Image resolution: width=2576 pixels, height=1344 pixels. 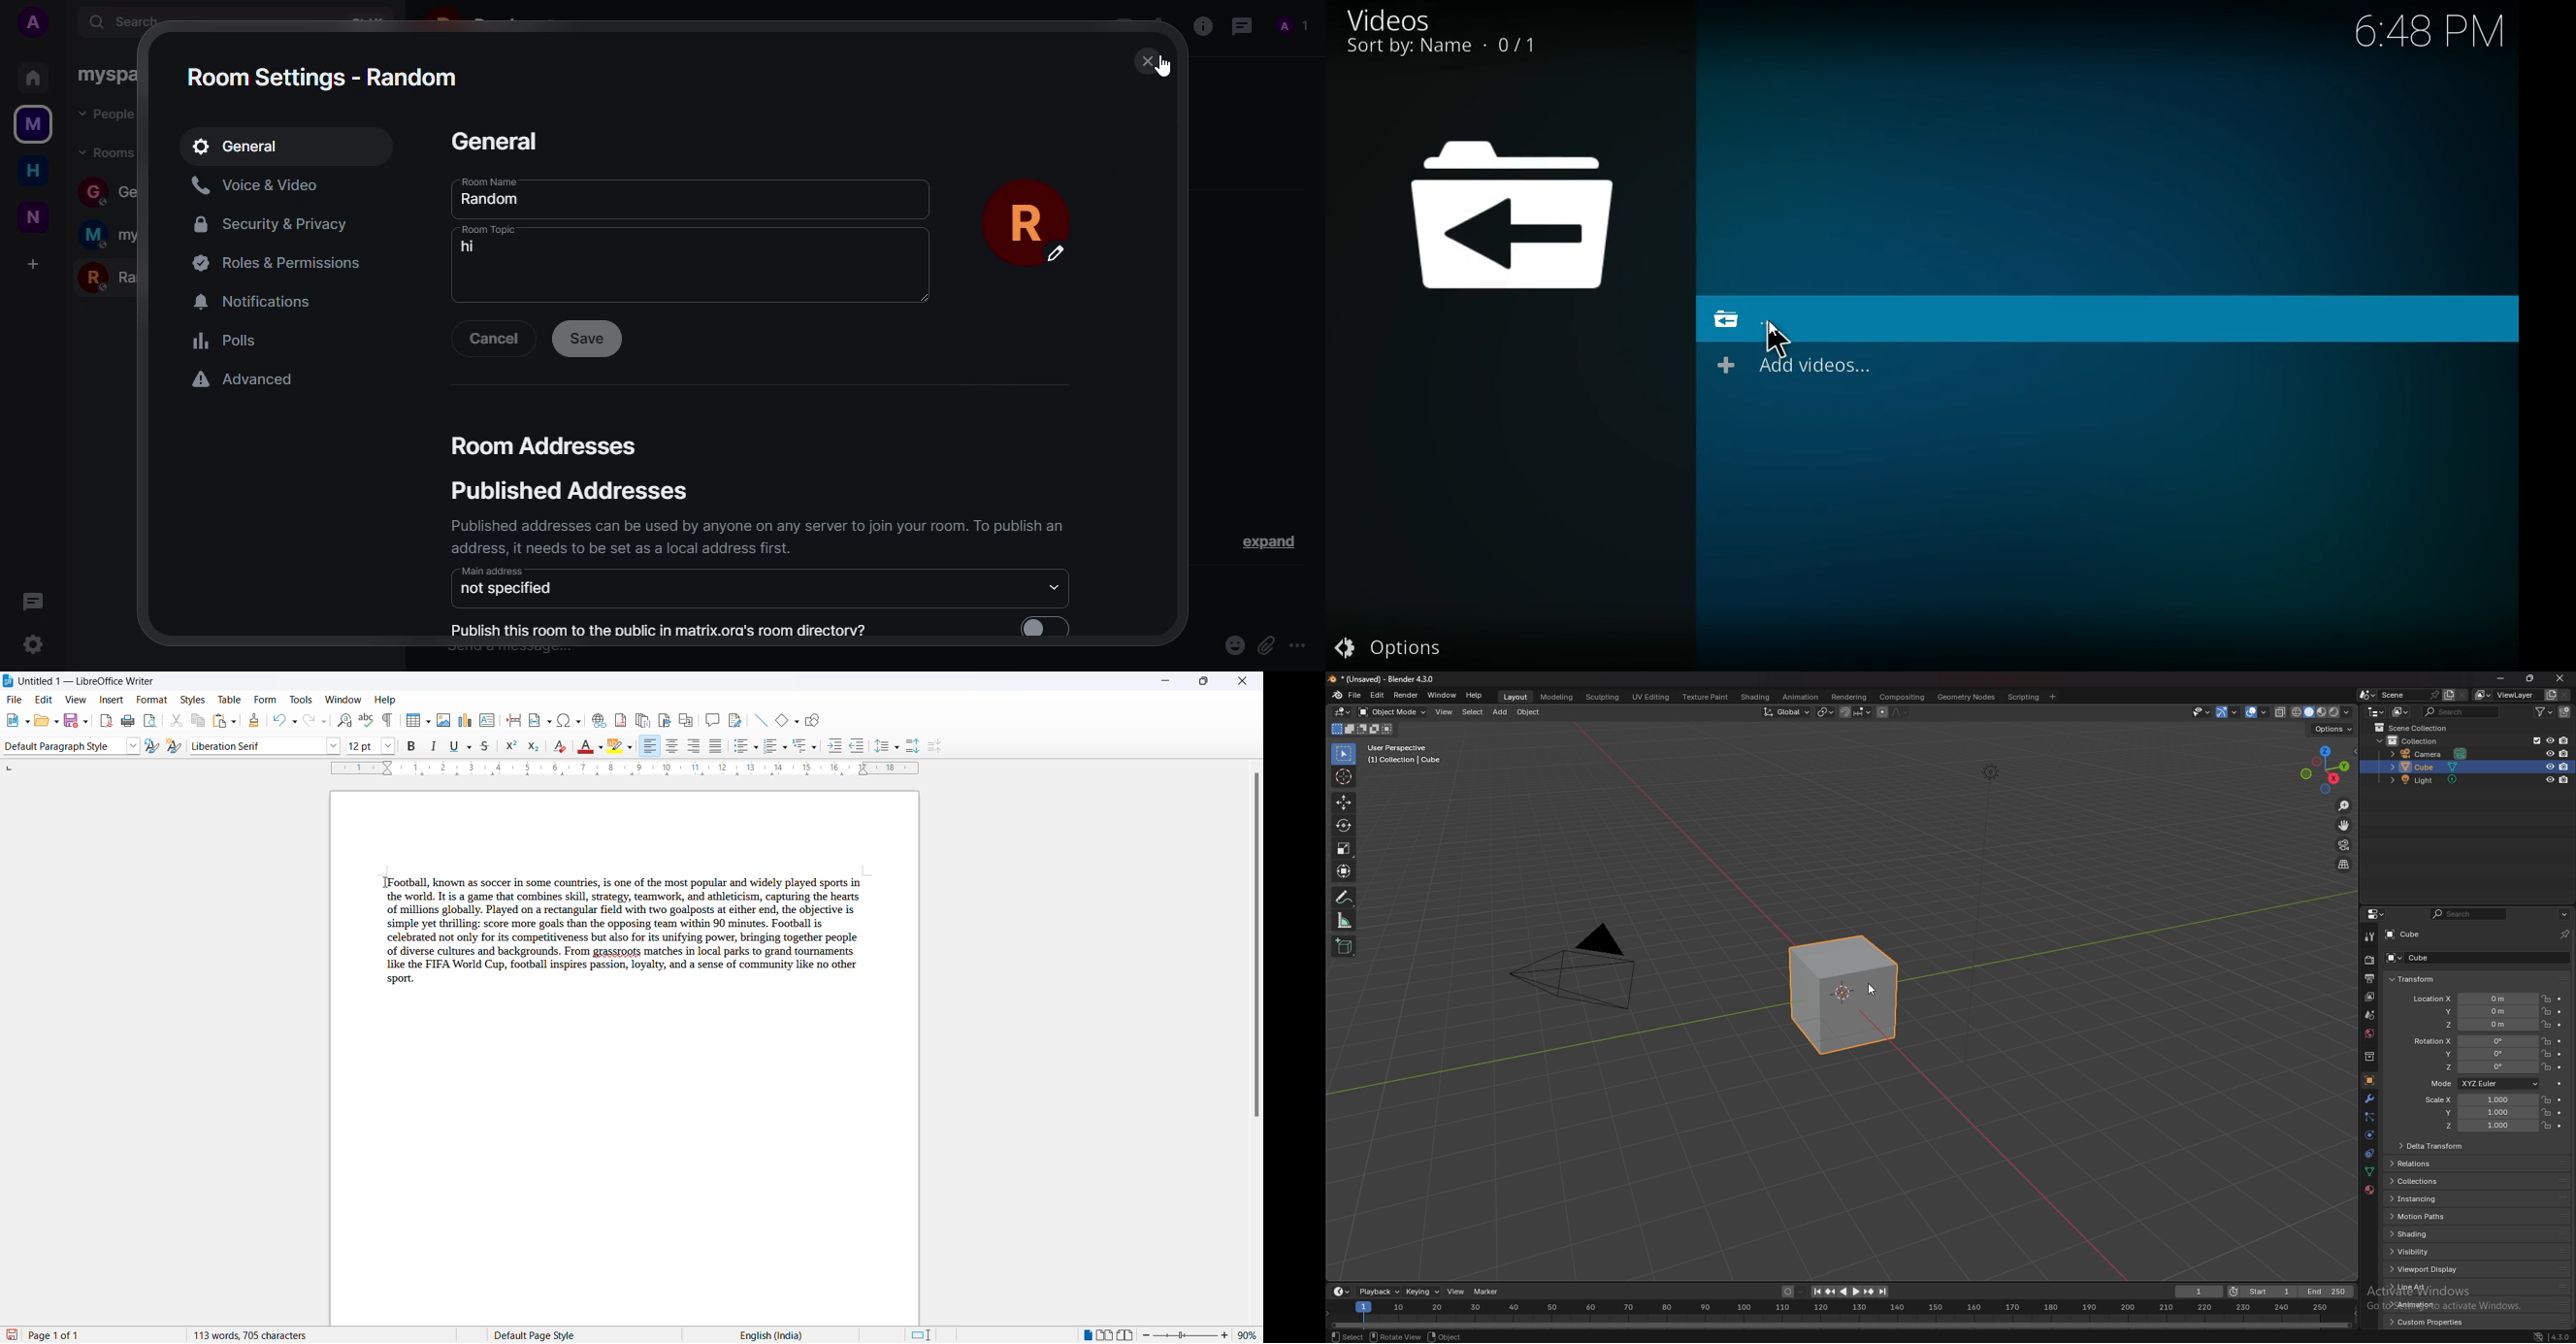 I want to click on paste, so click(x=220, y=722).